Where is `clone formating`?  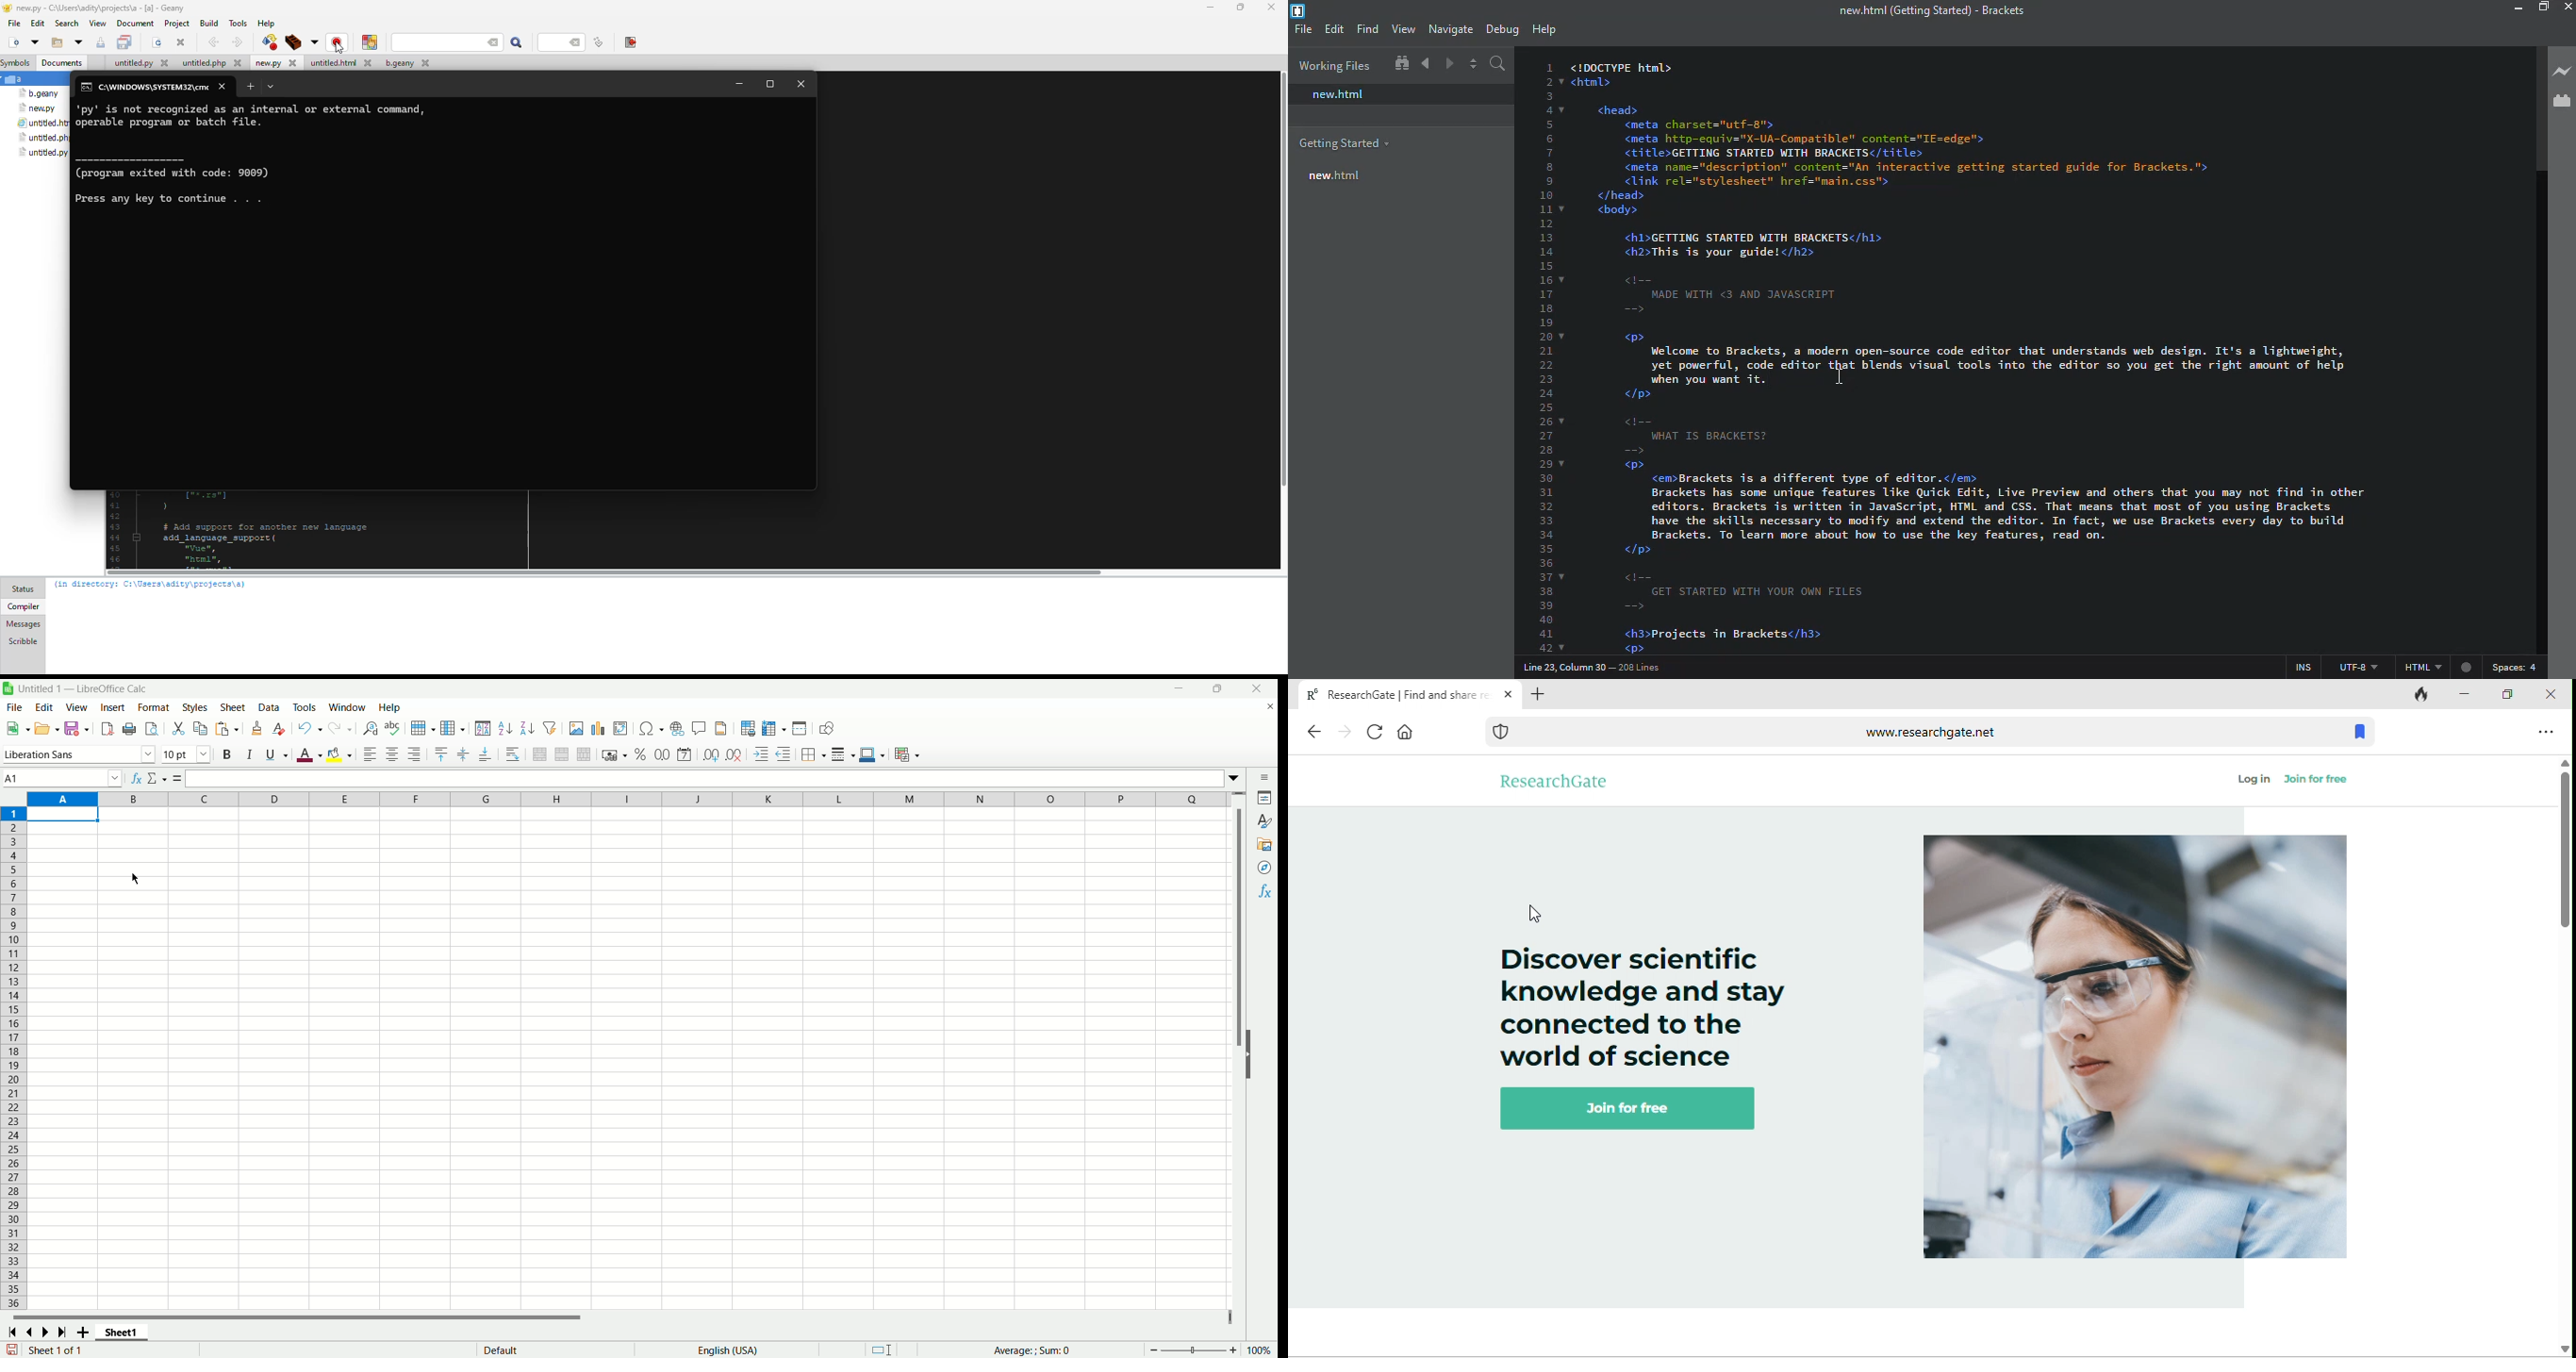
clone formating is located at coordinates (258, 728).